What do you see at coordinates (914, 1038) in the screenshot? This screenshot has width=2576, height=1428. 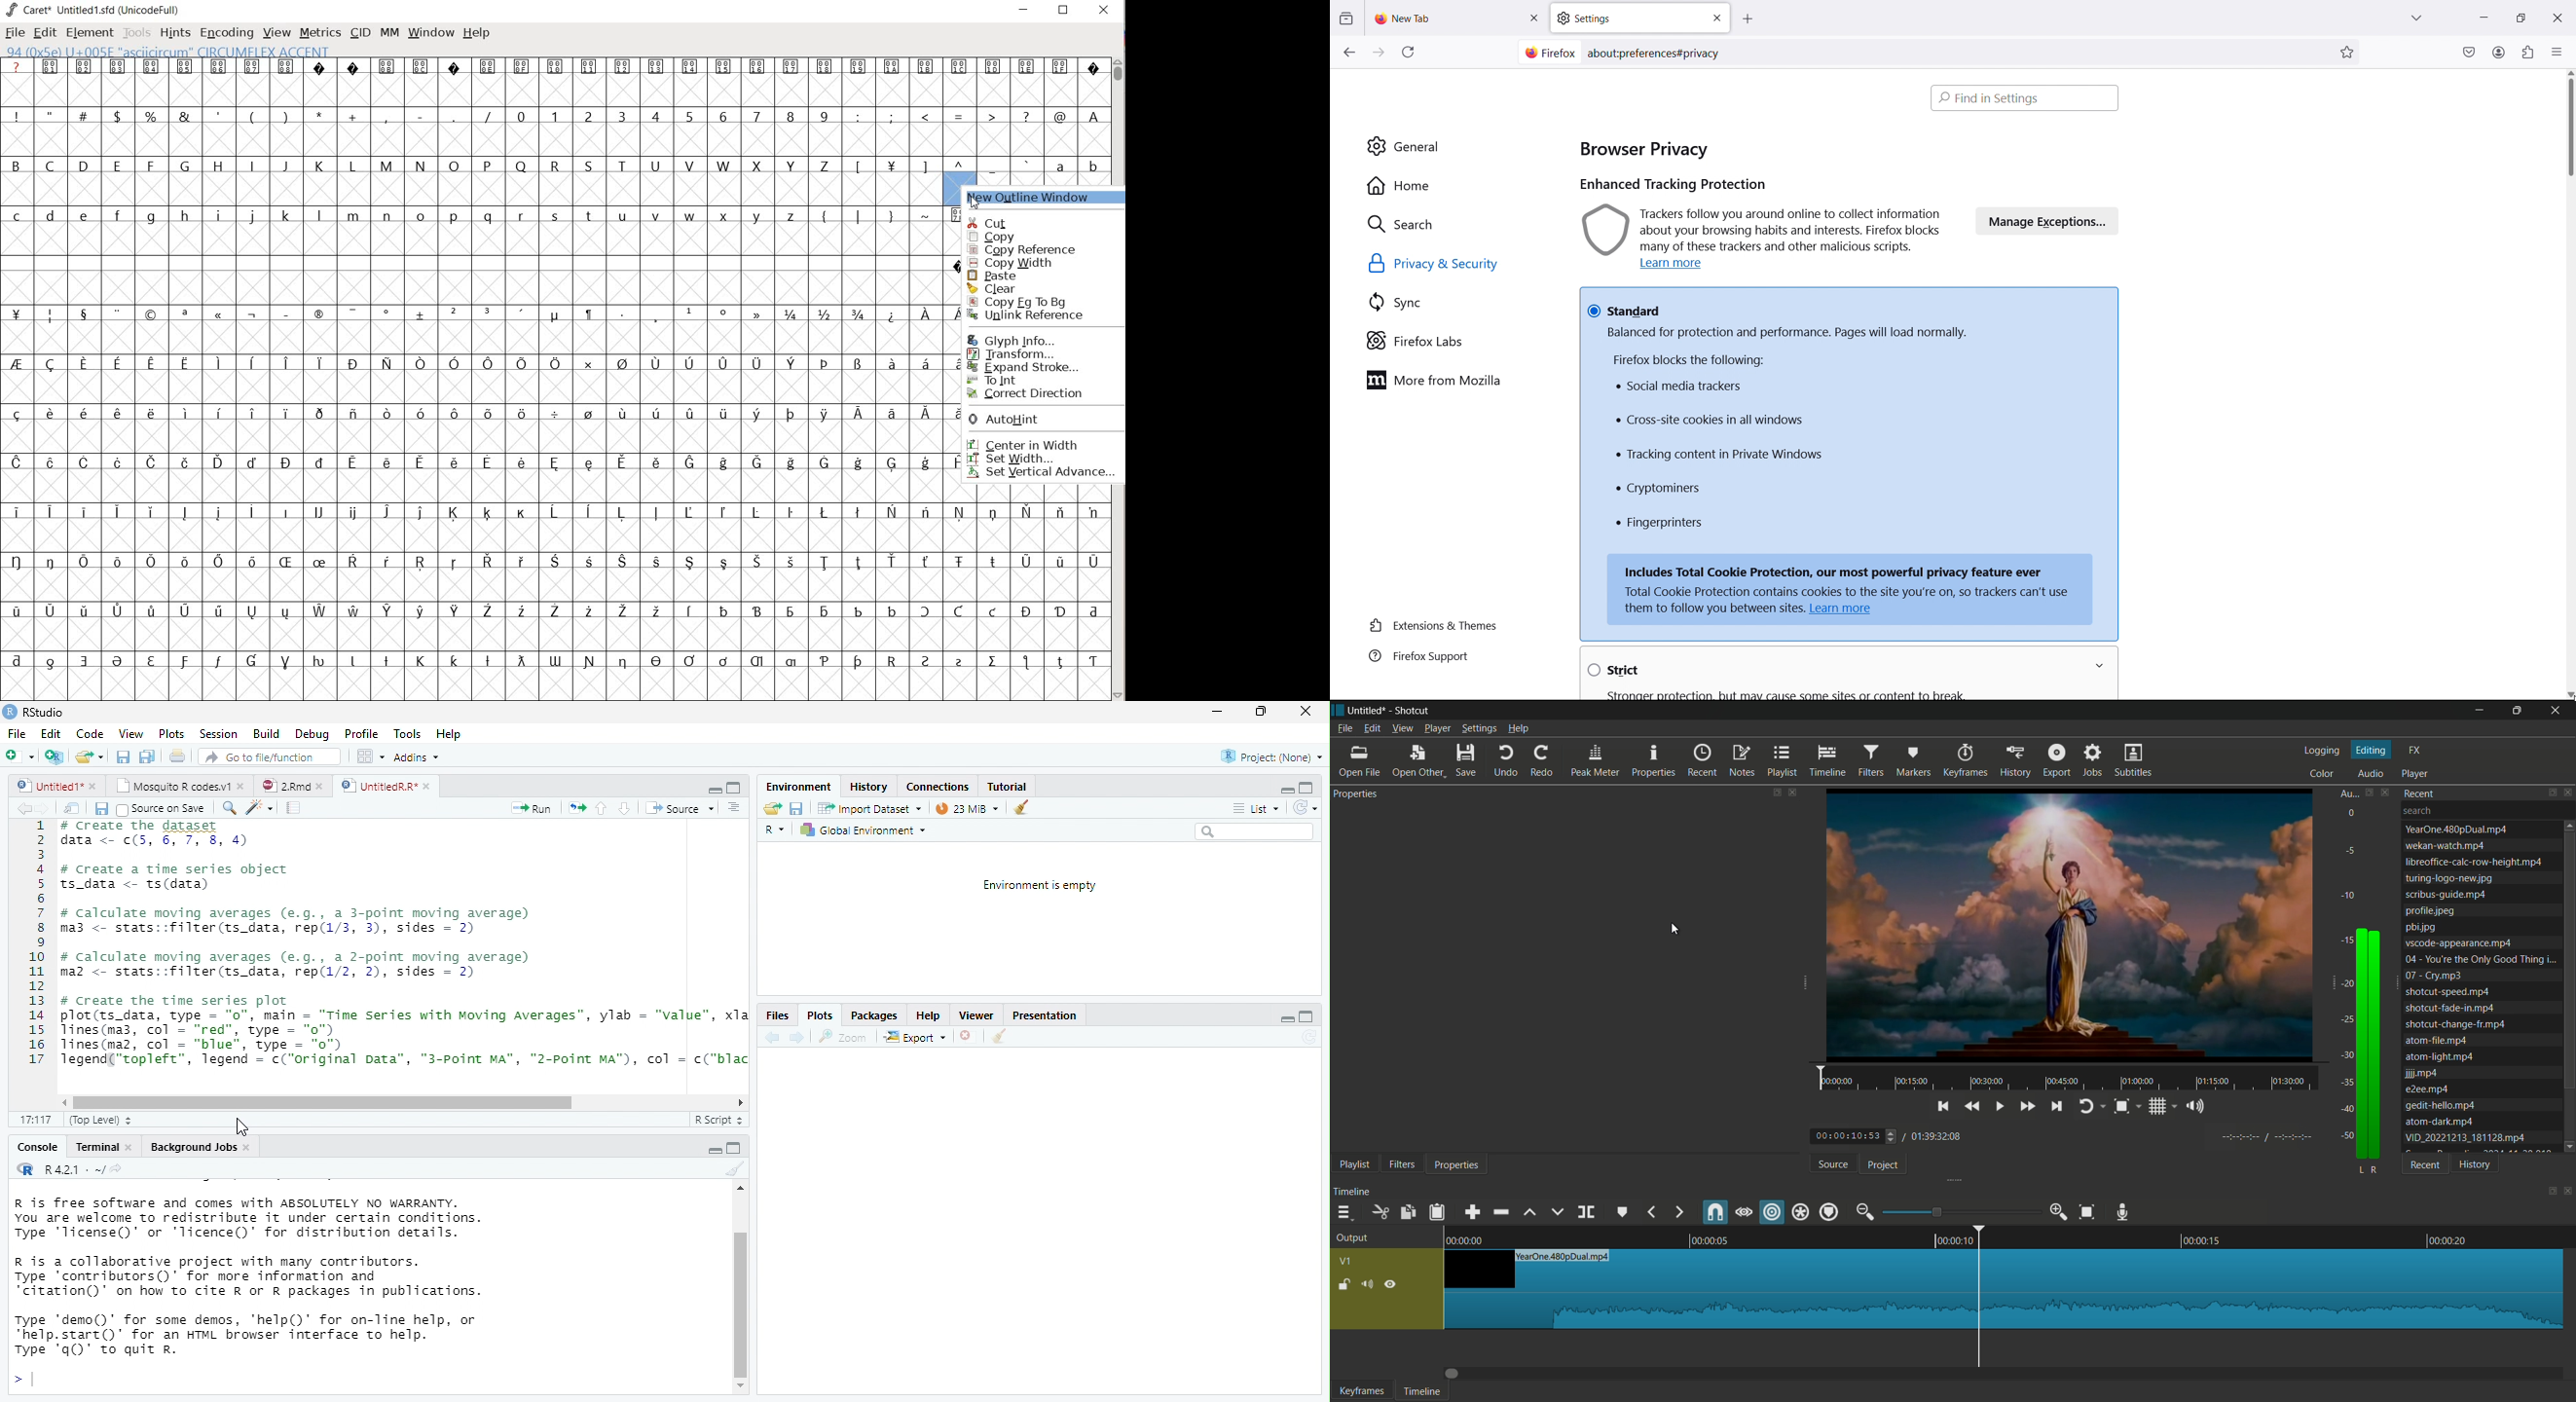 I see `export` at bounding box center [914, 1038].